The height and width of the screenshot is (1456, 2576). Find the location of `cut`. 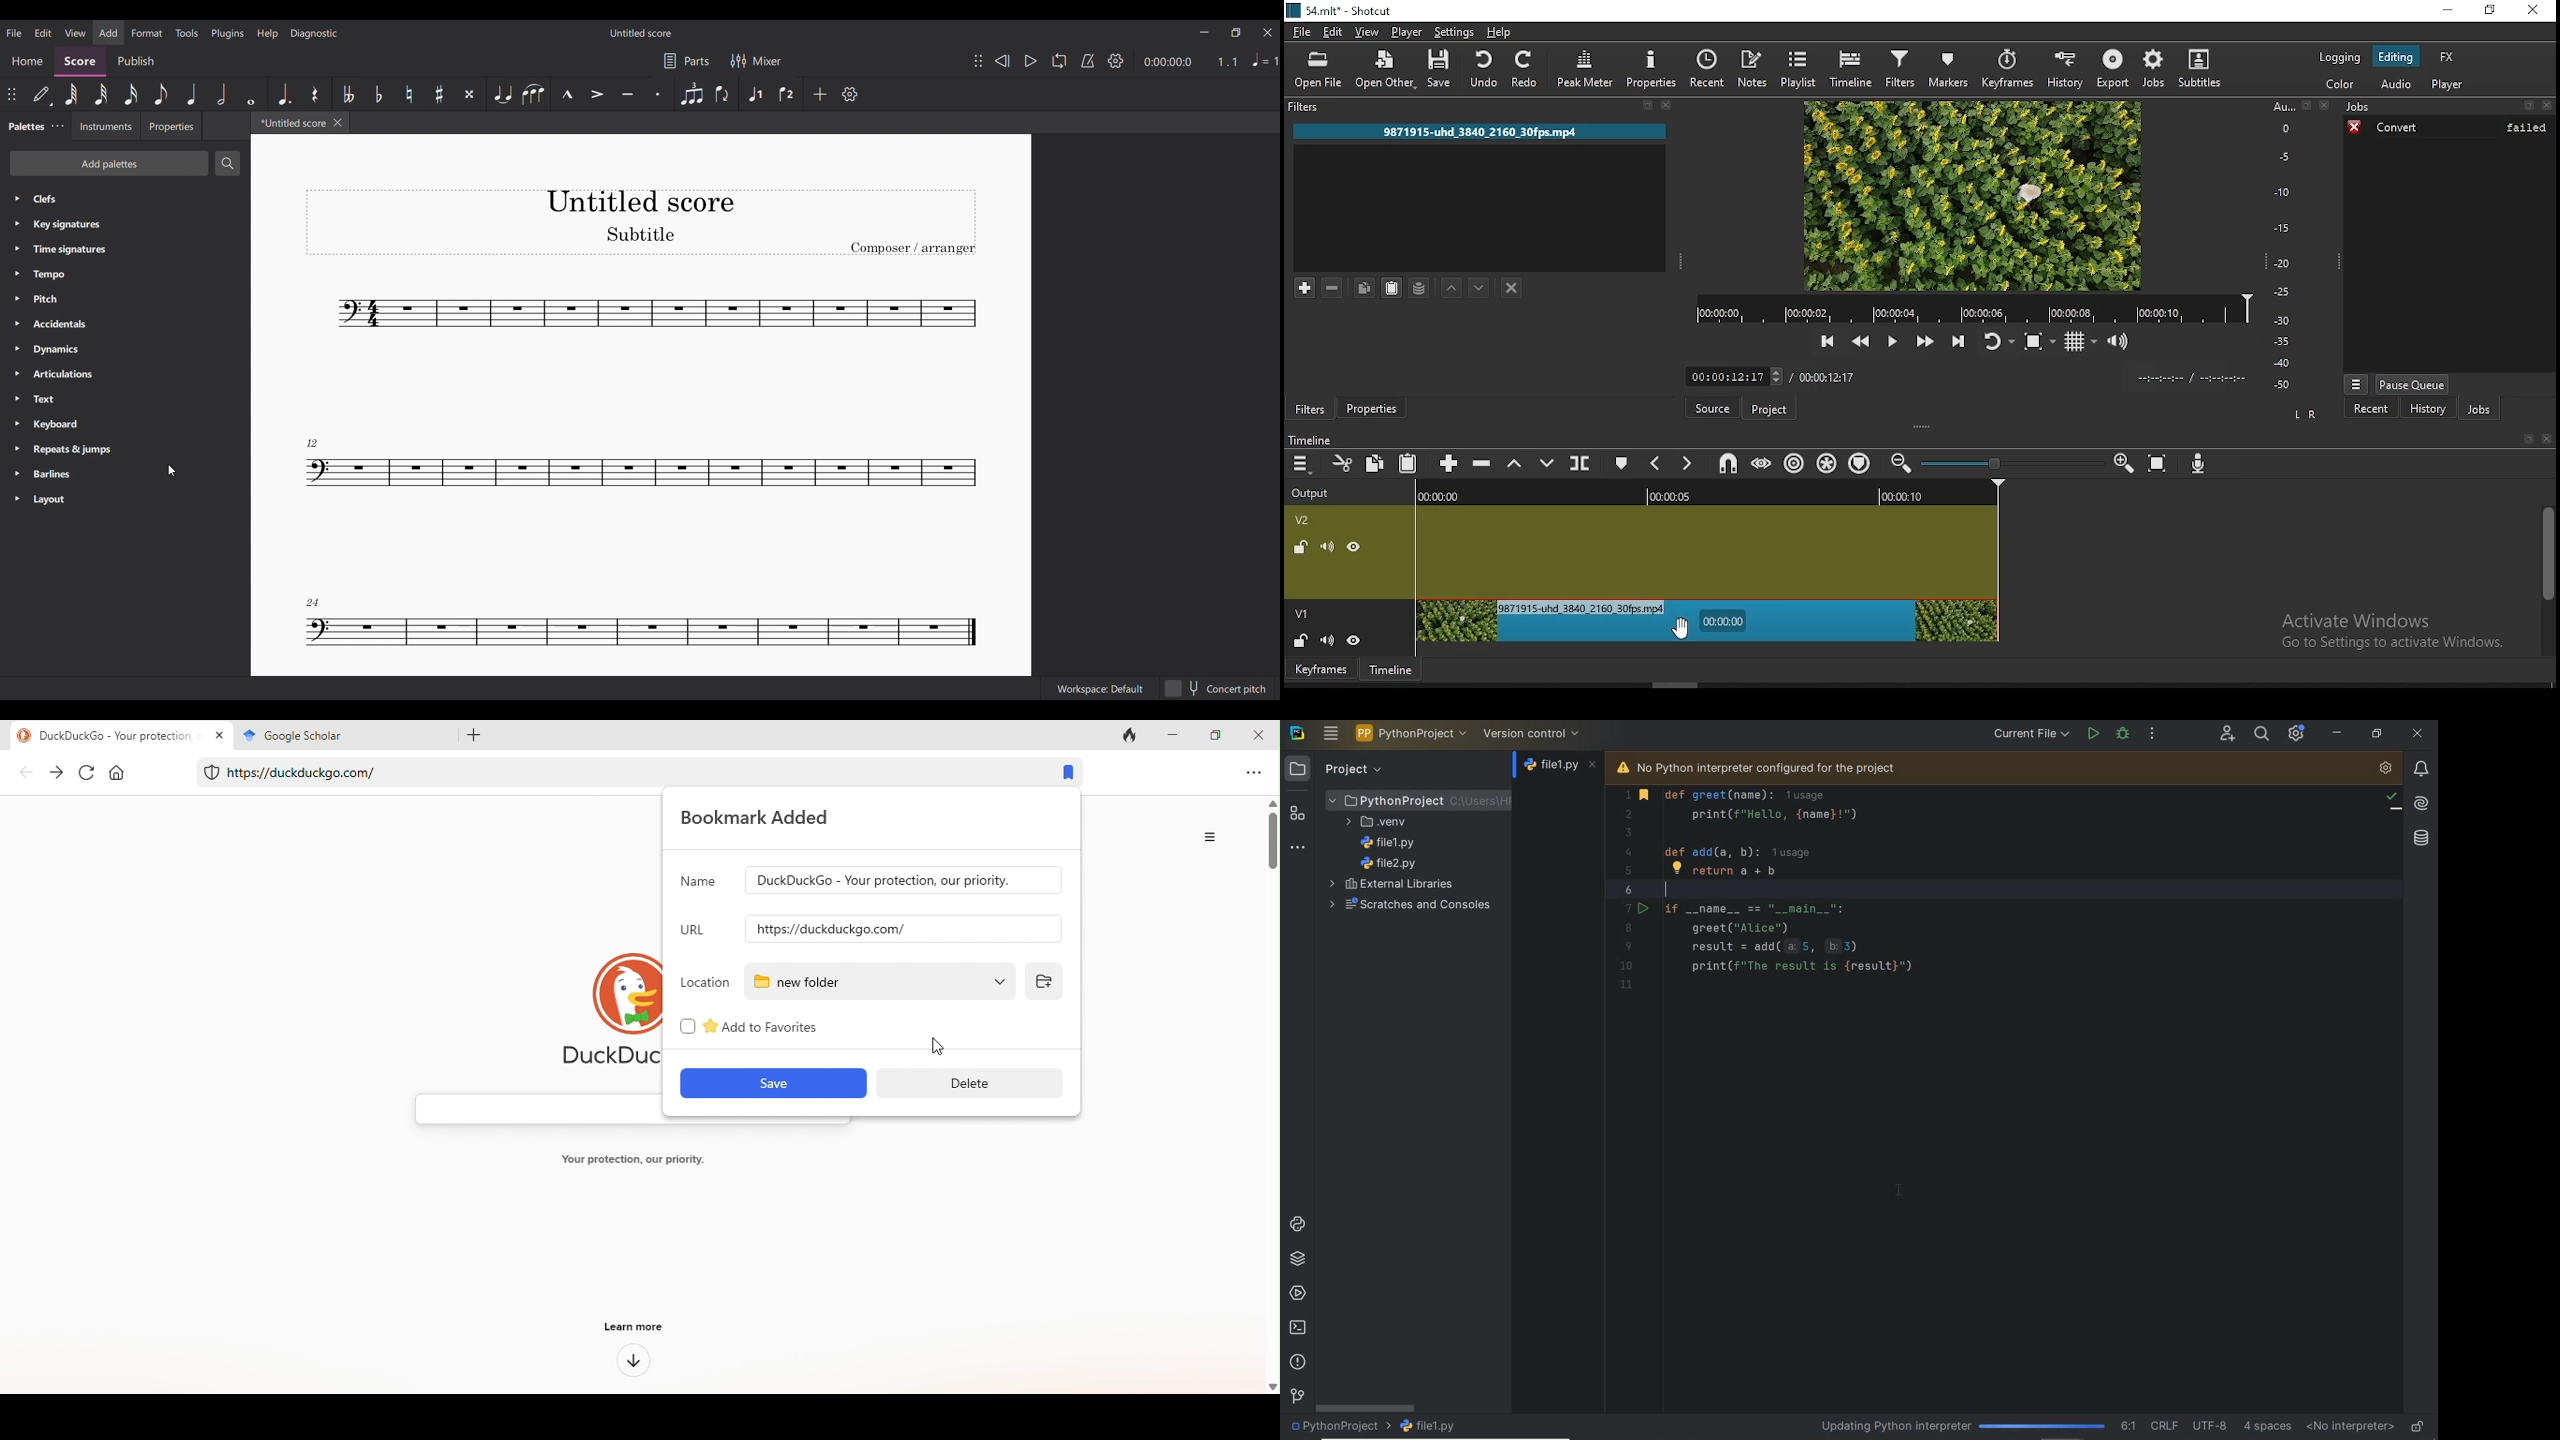

cut is located at coordinates (1343, 463).